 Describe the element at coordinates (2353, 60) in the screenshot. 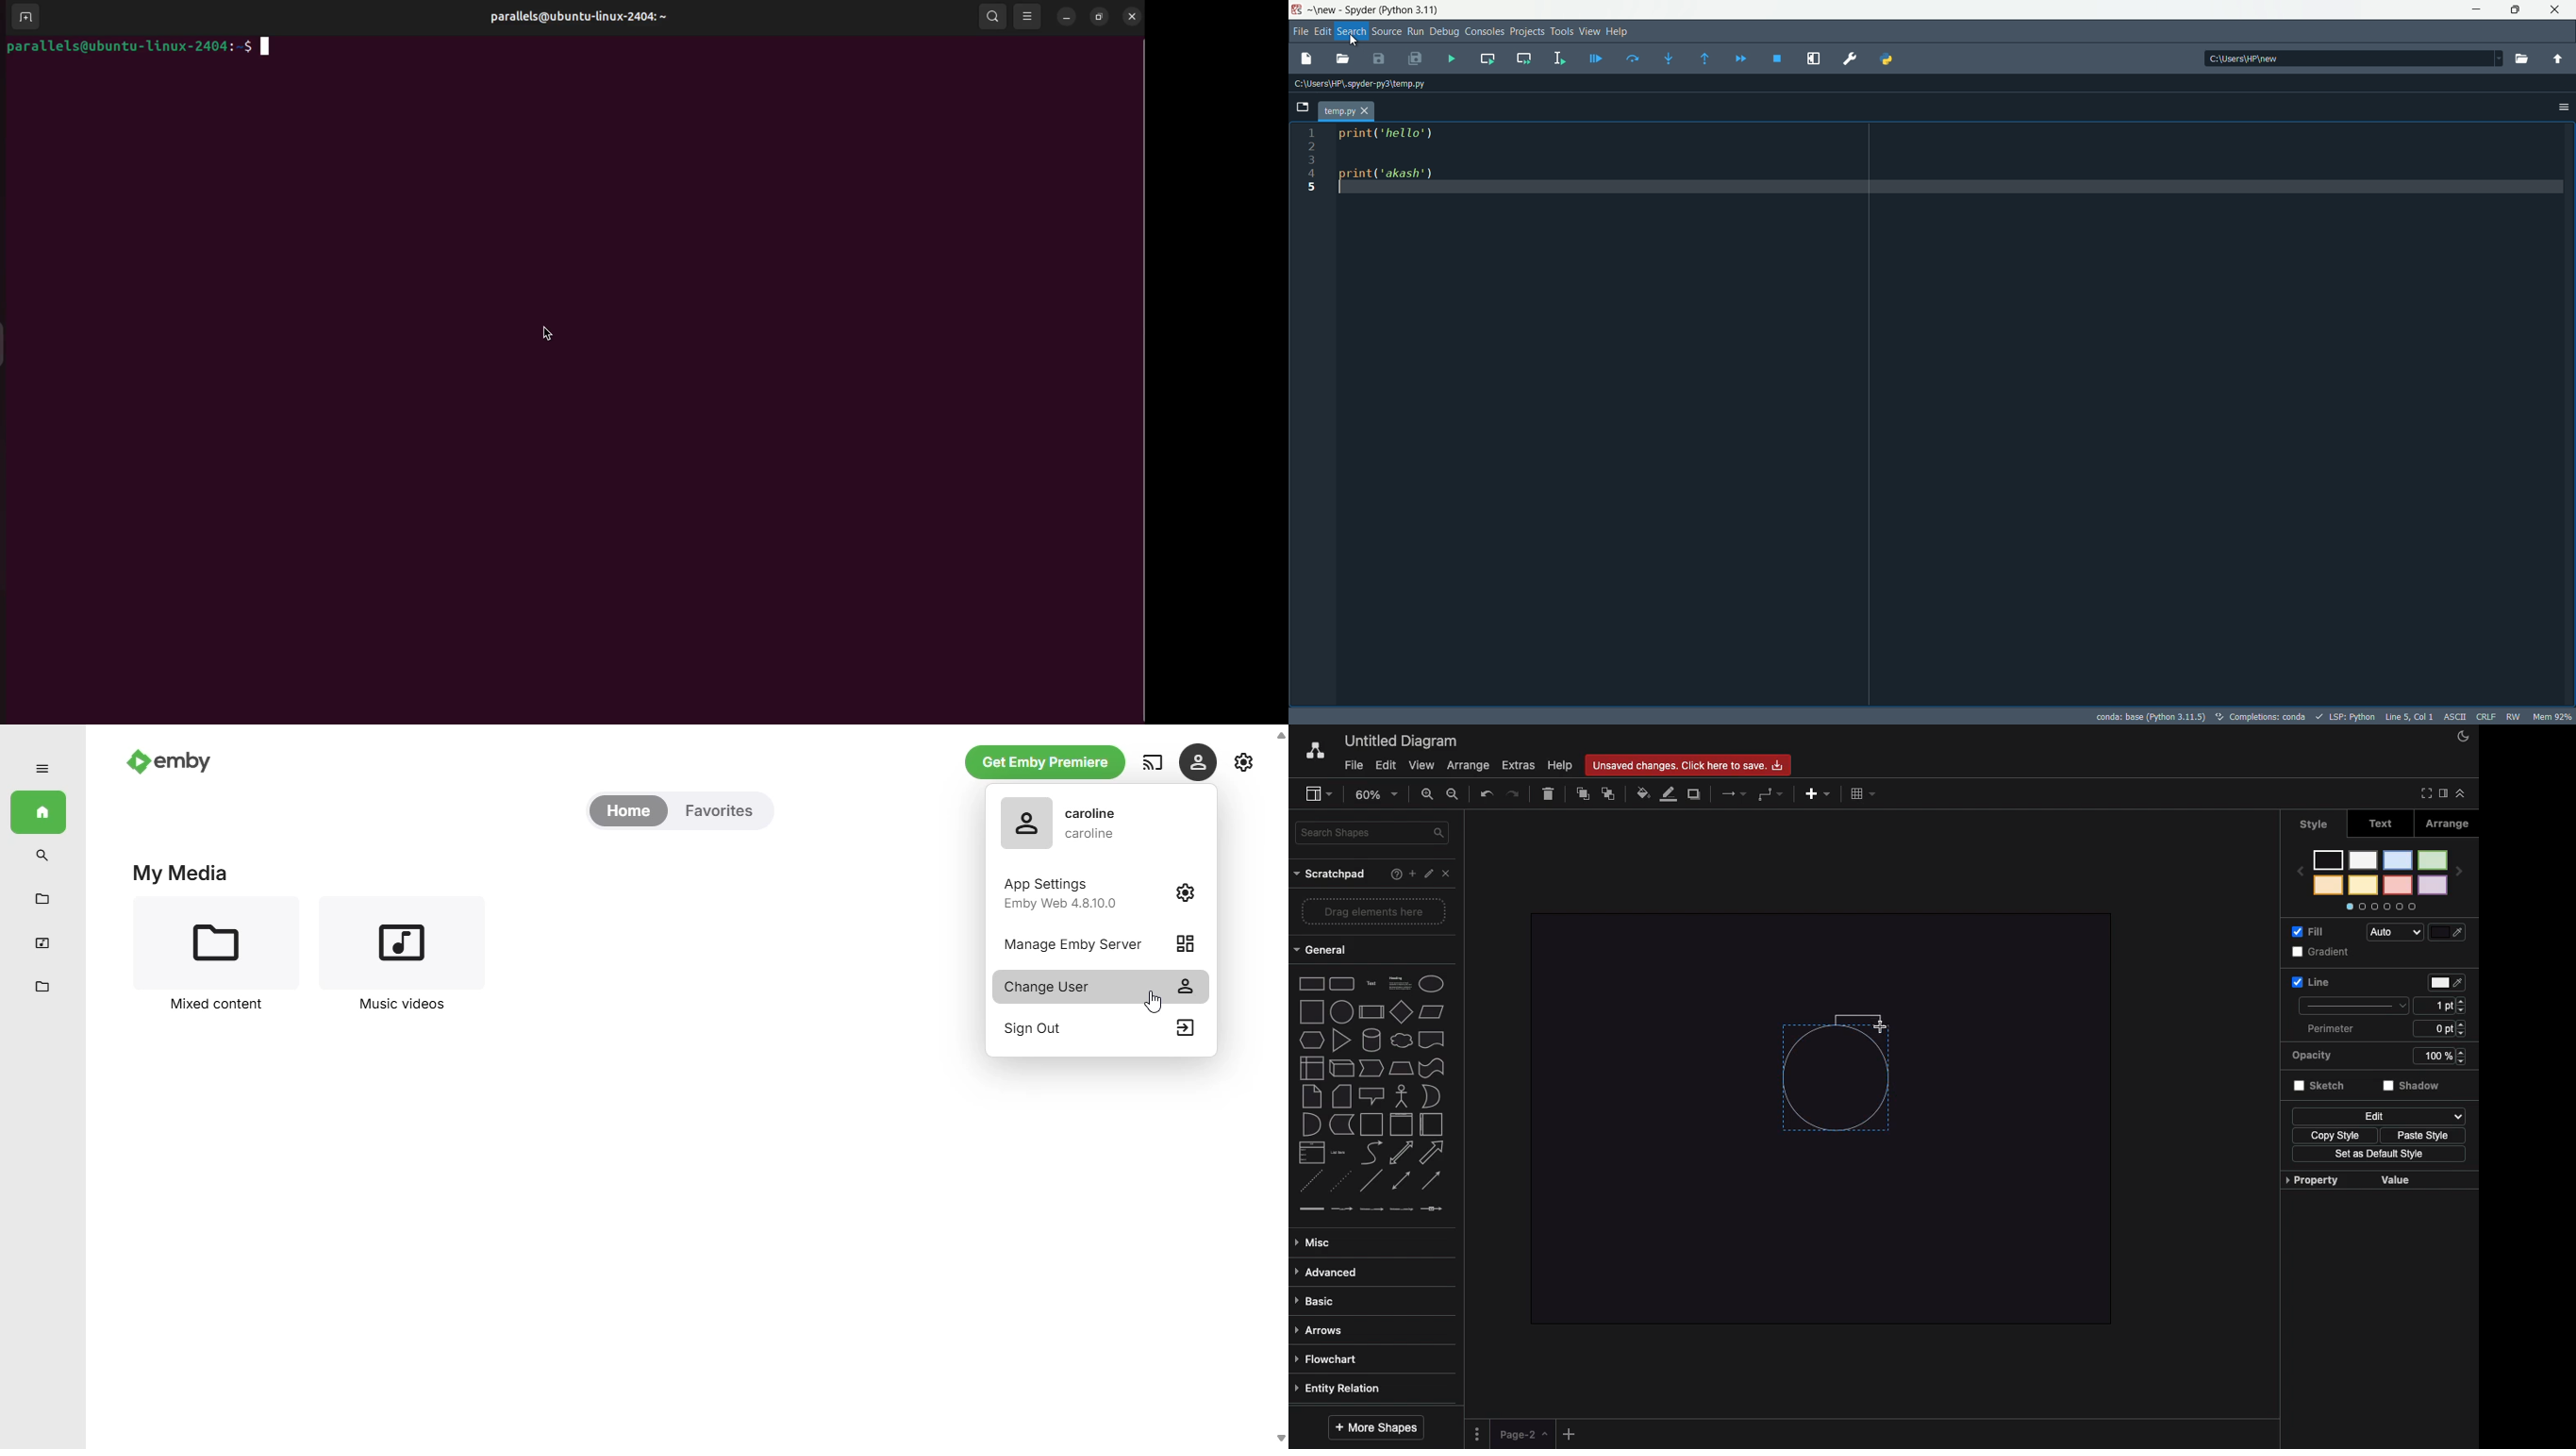

I see `directory` at that location.